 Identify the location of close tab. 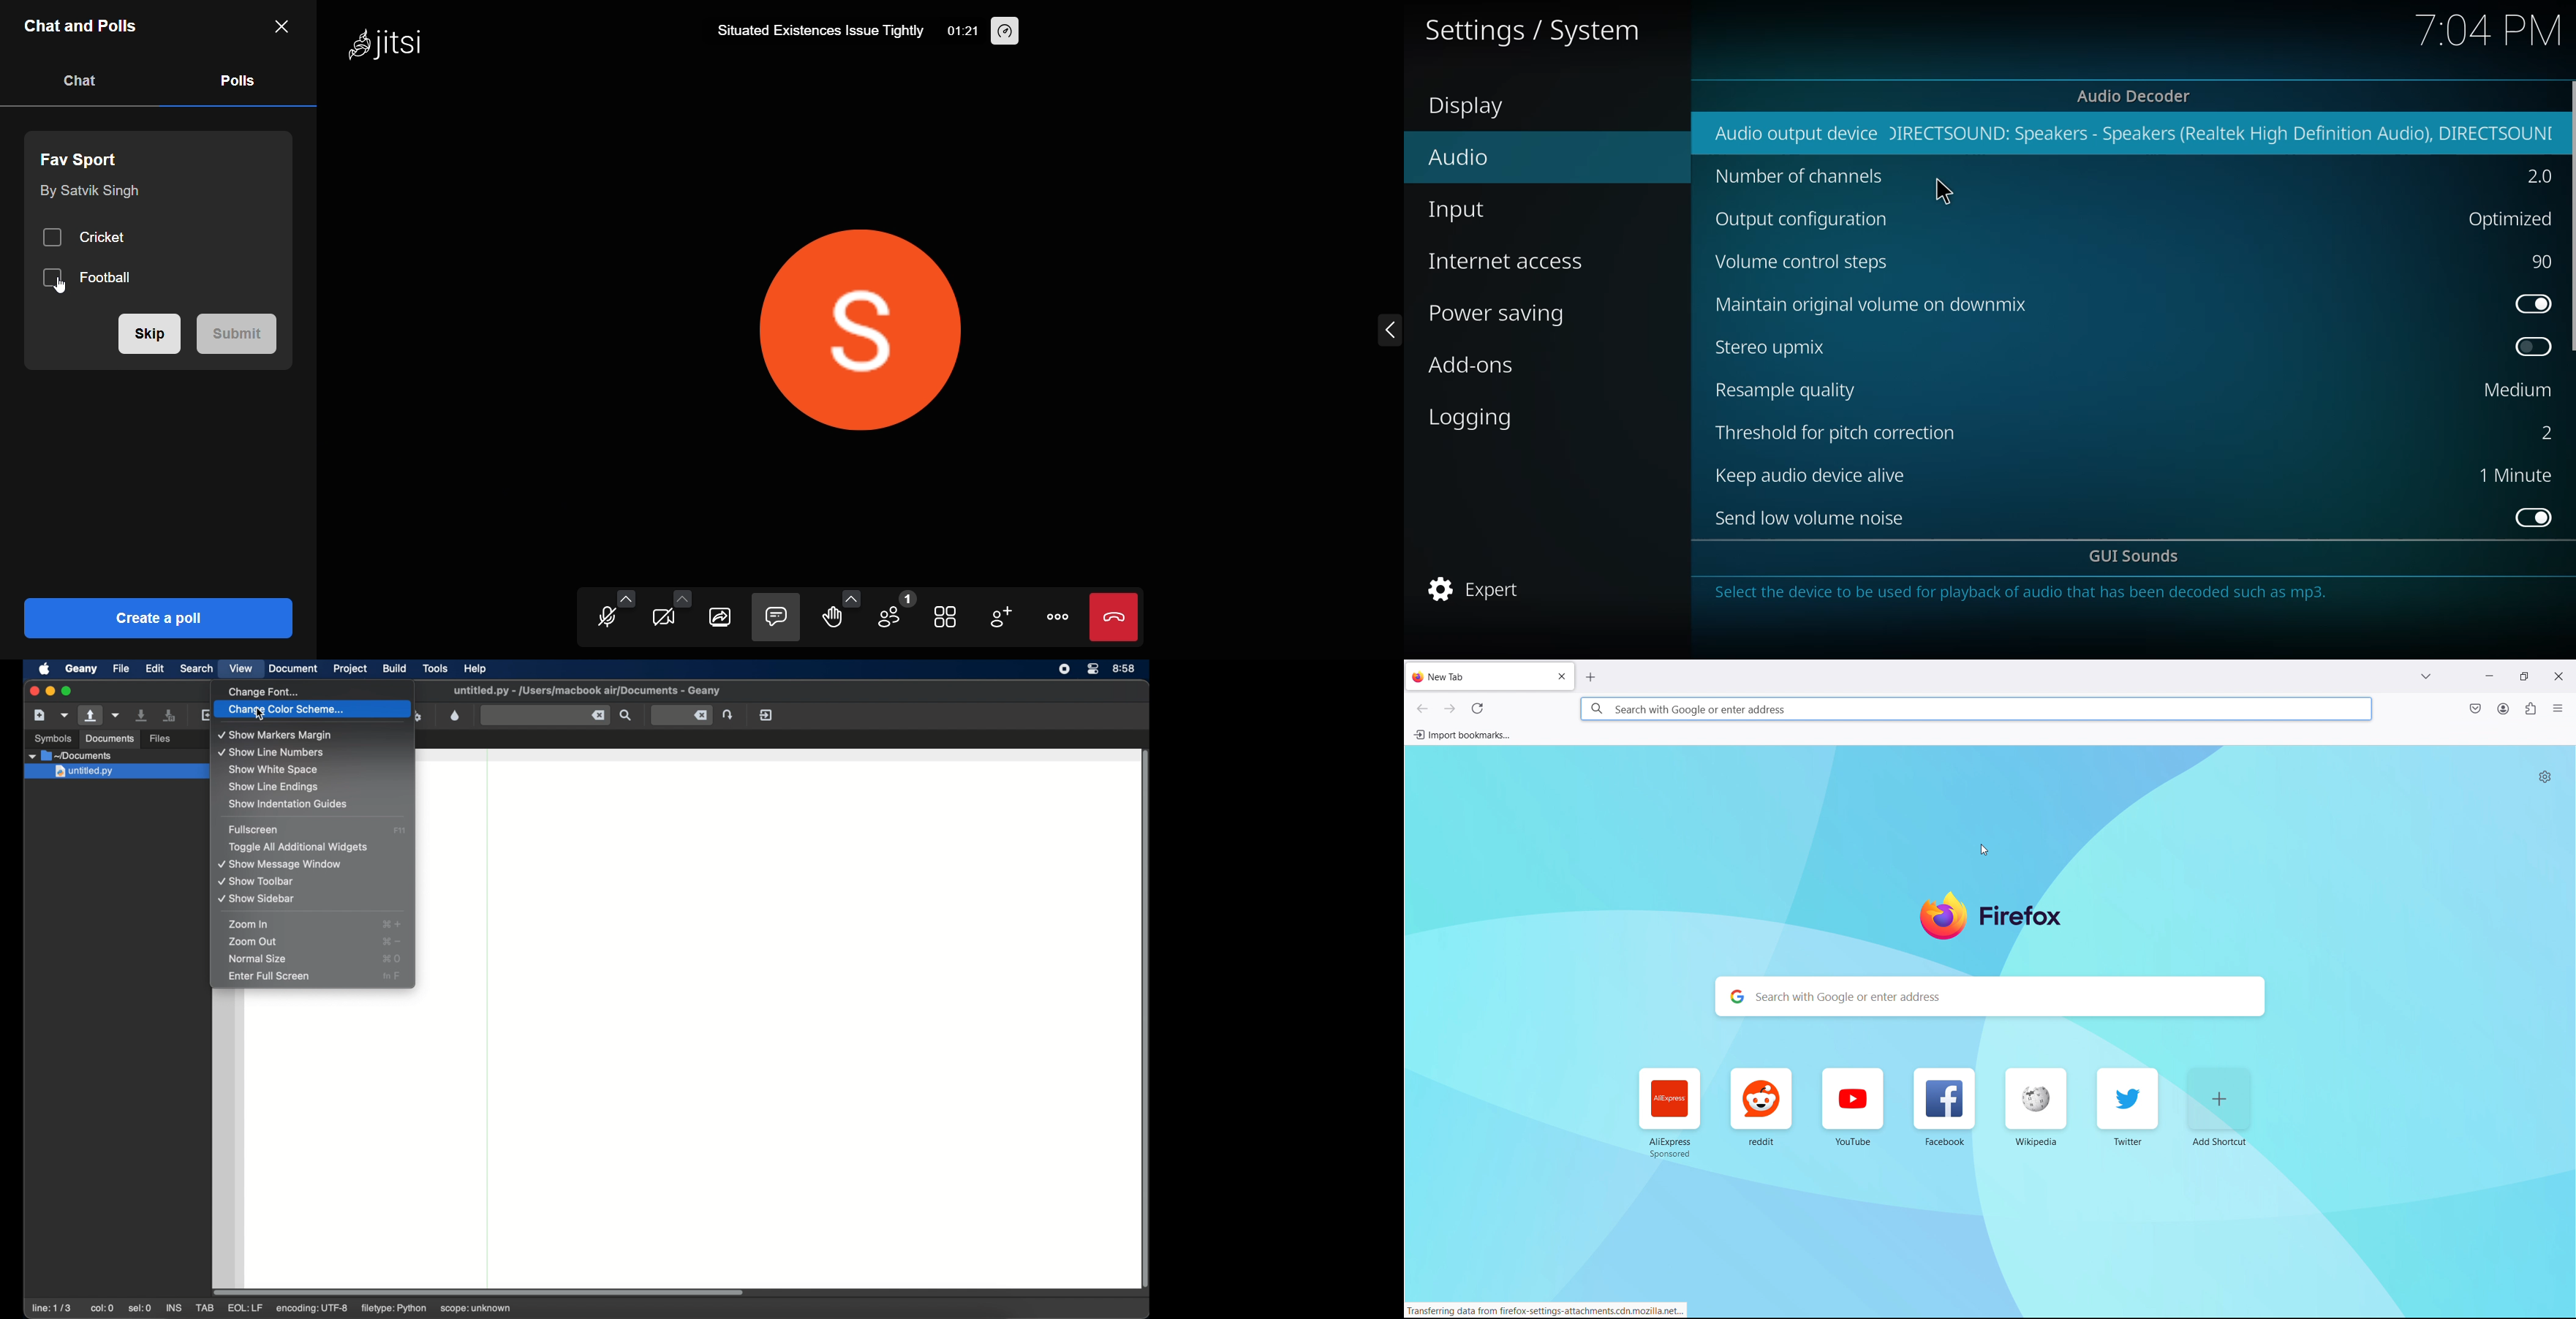
(1560, 676).